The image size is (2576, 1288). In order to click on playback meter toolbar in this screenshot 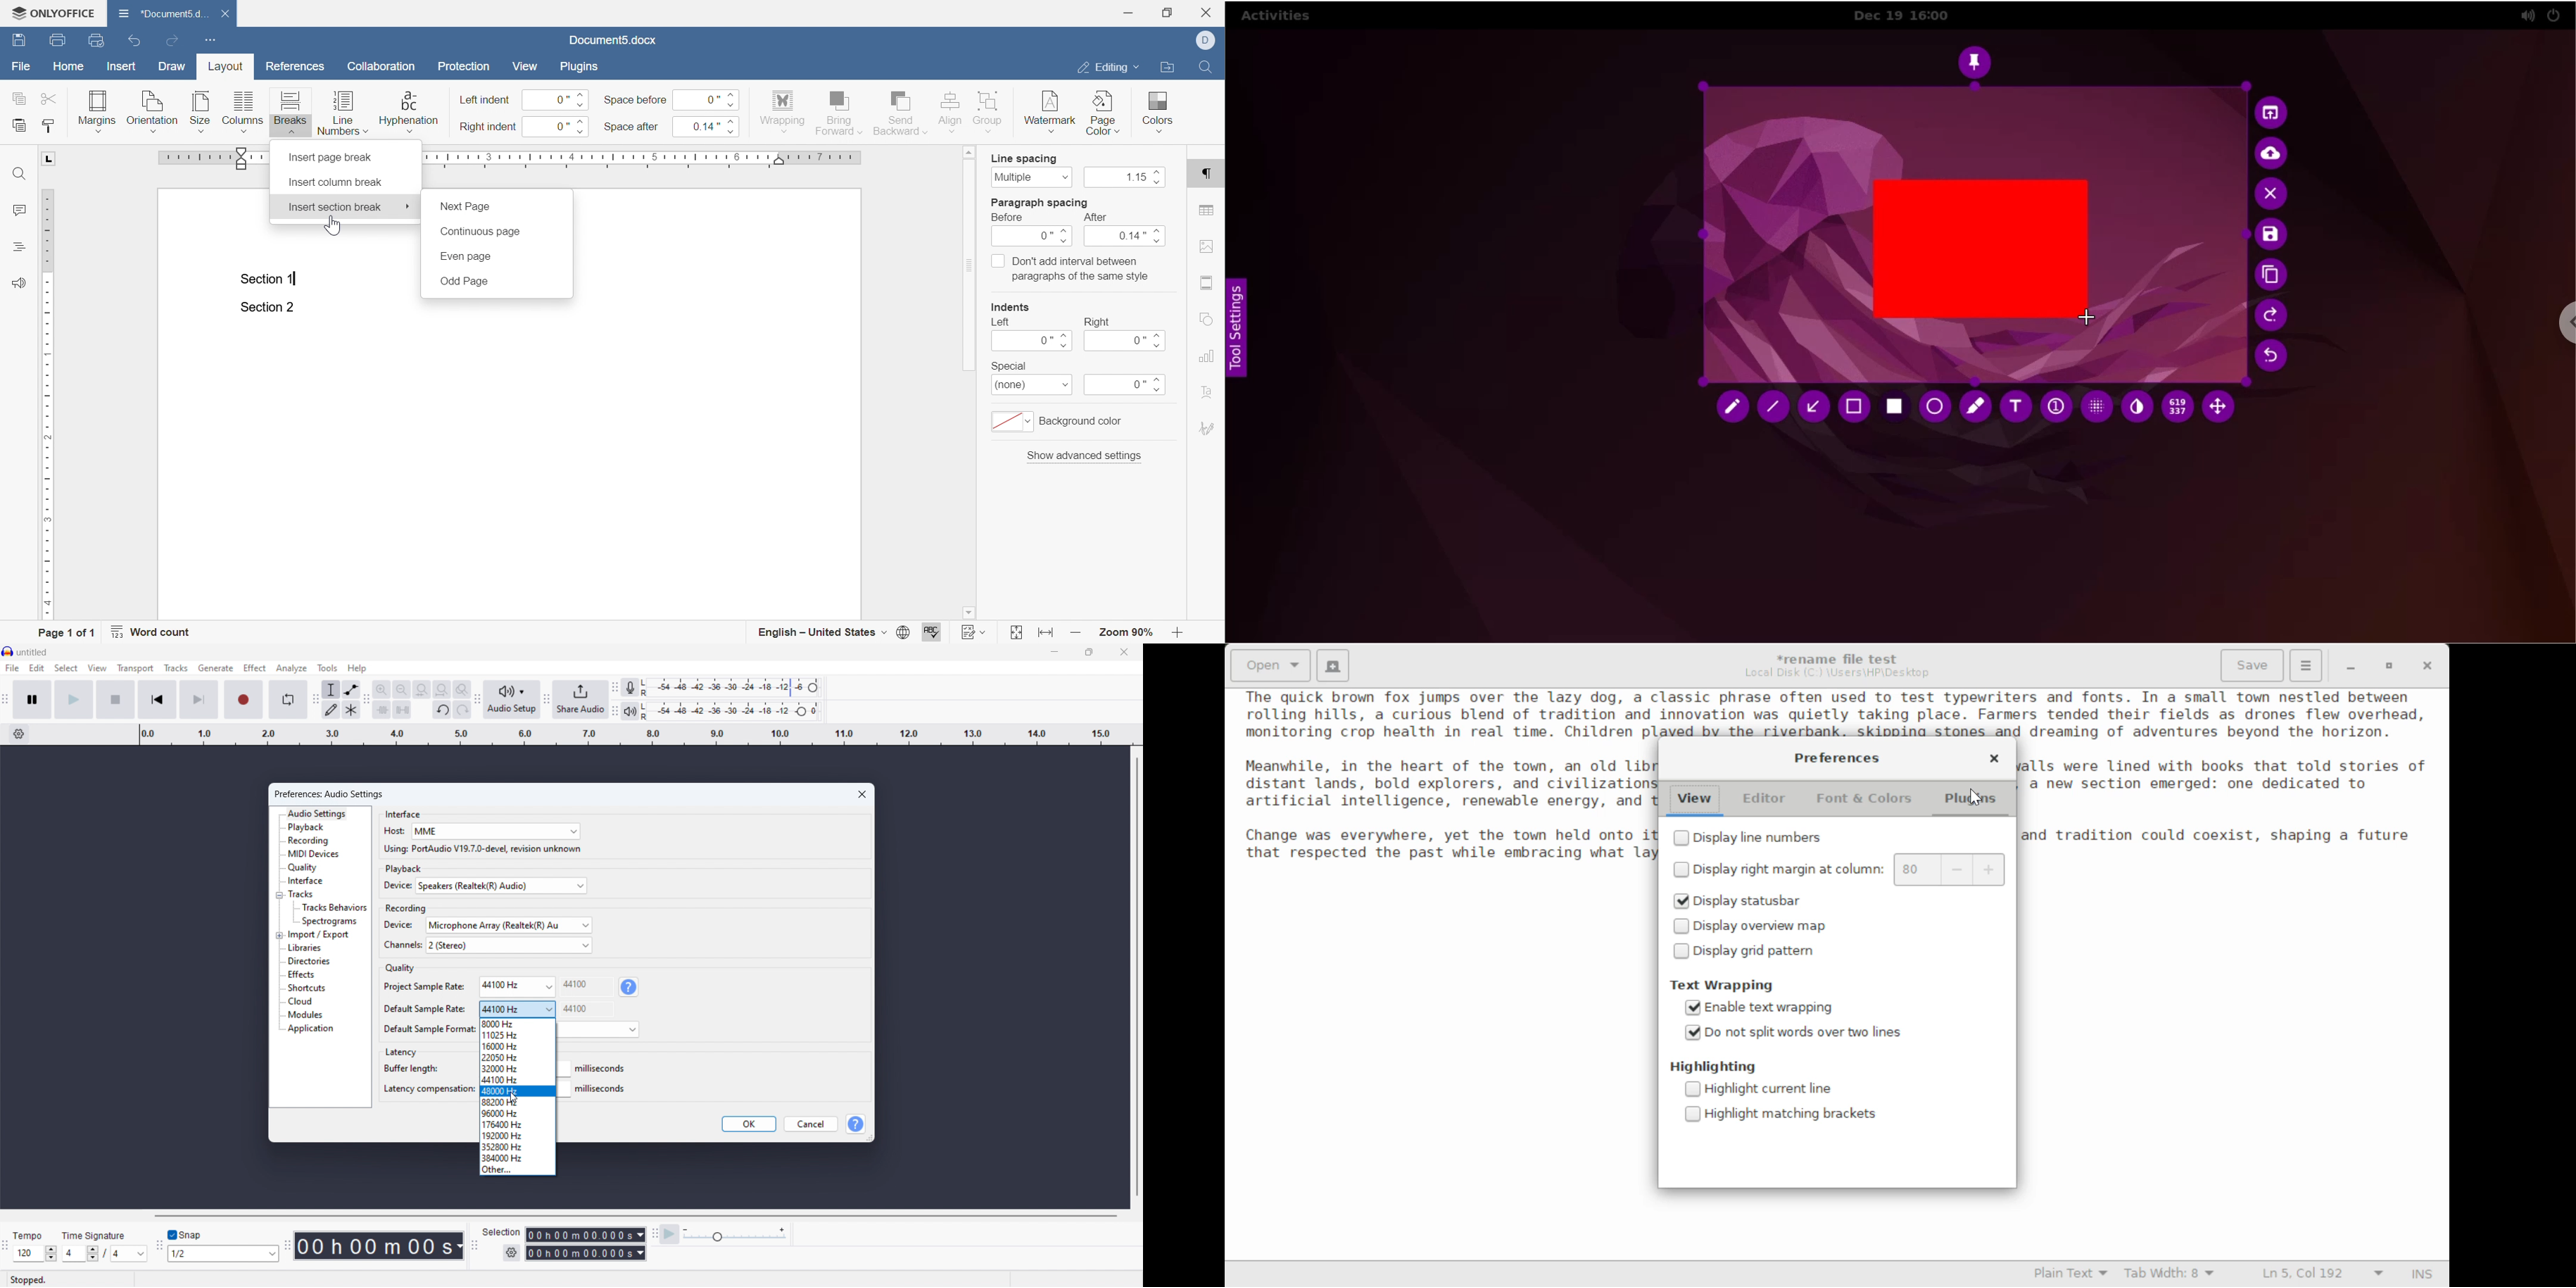, I will do `click(615, 711)`.